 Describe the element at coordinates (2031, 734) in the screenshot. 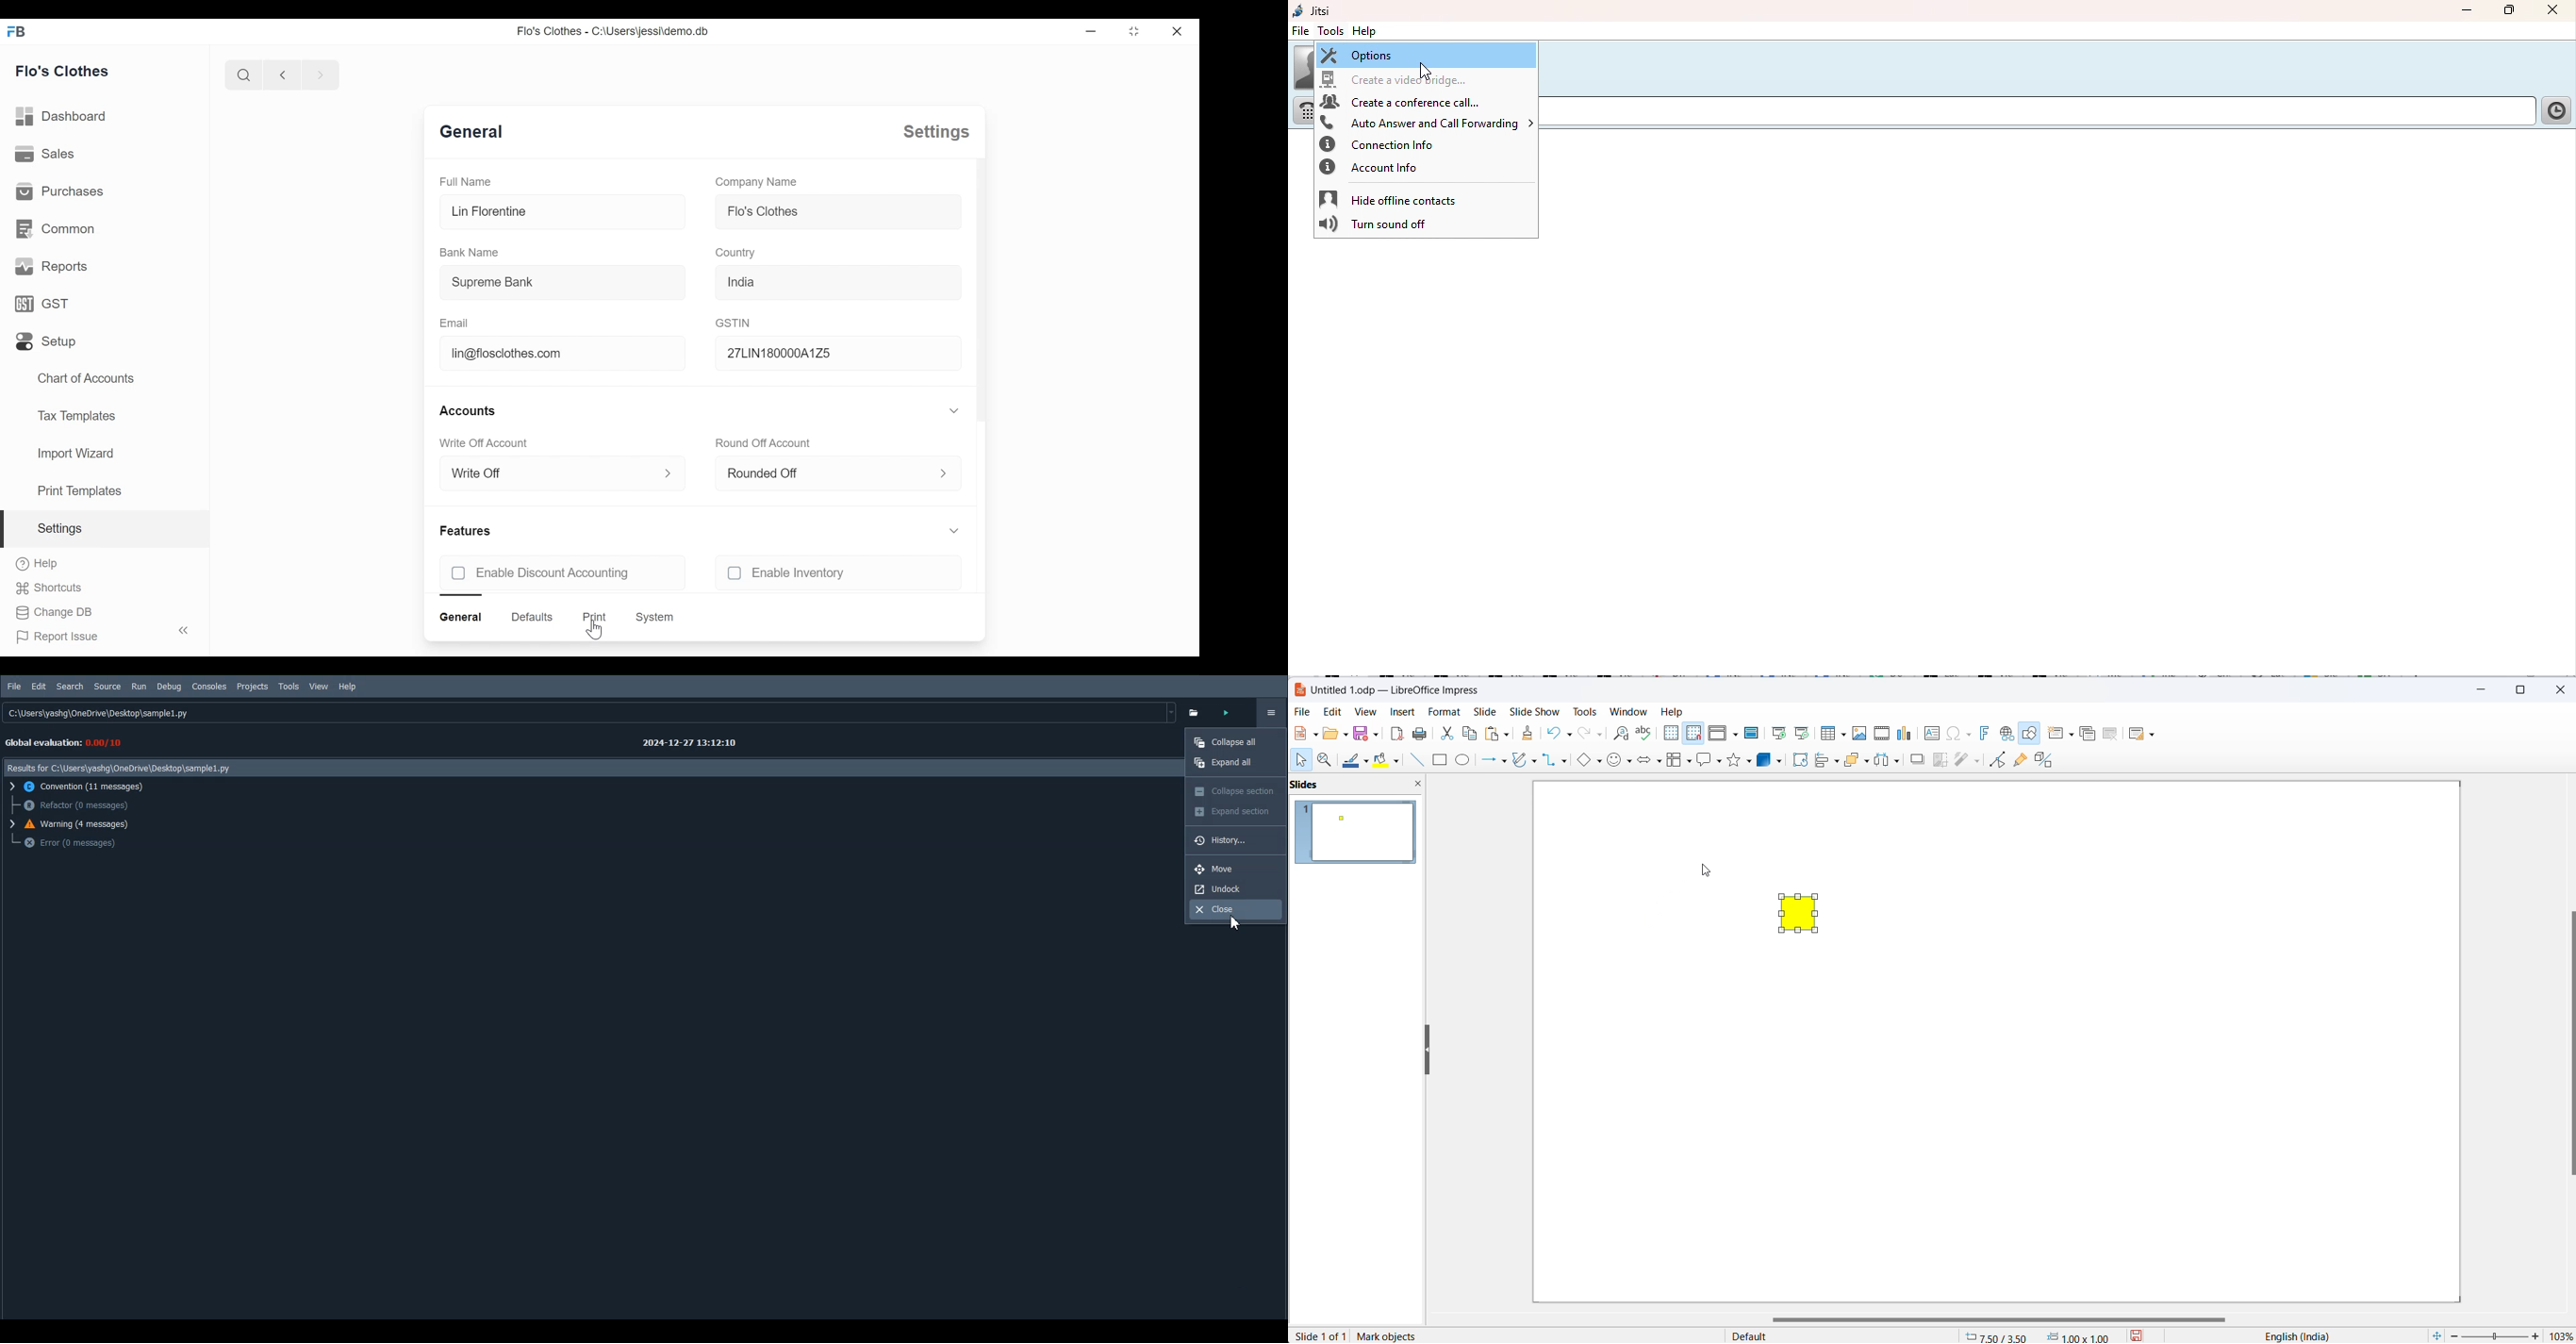

I see `Show draw functions` at that location.